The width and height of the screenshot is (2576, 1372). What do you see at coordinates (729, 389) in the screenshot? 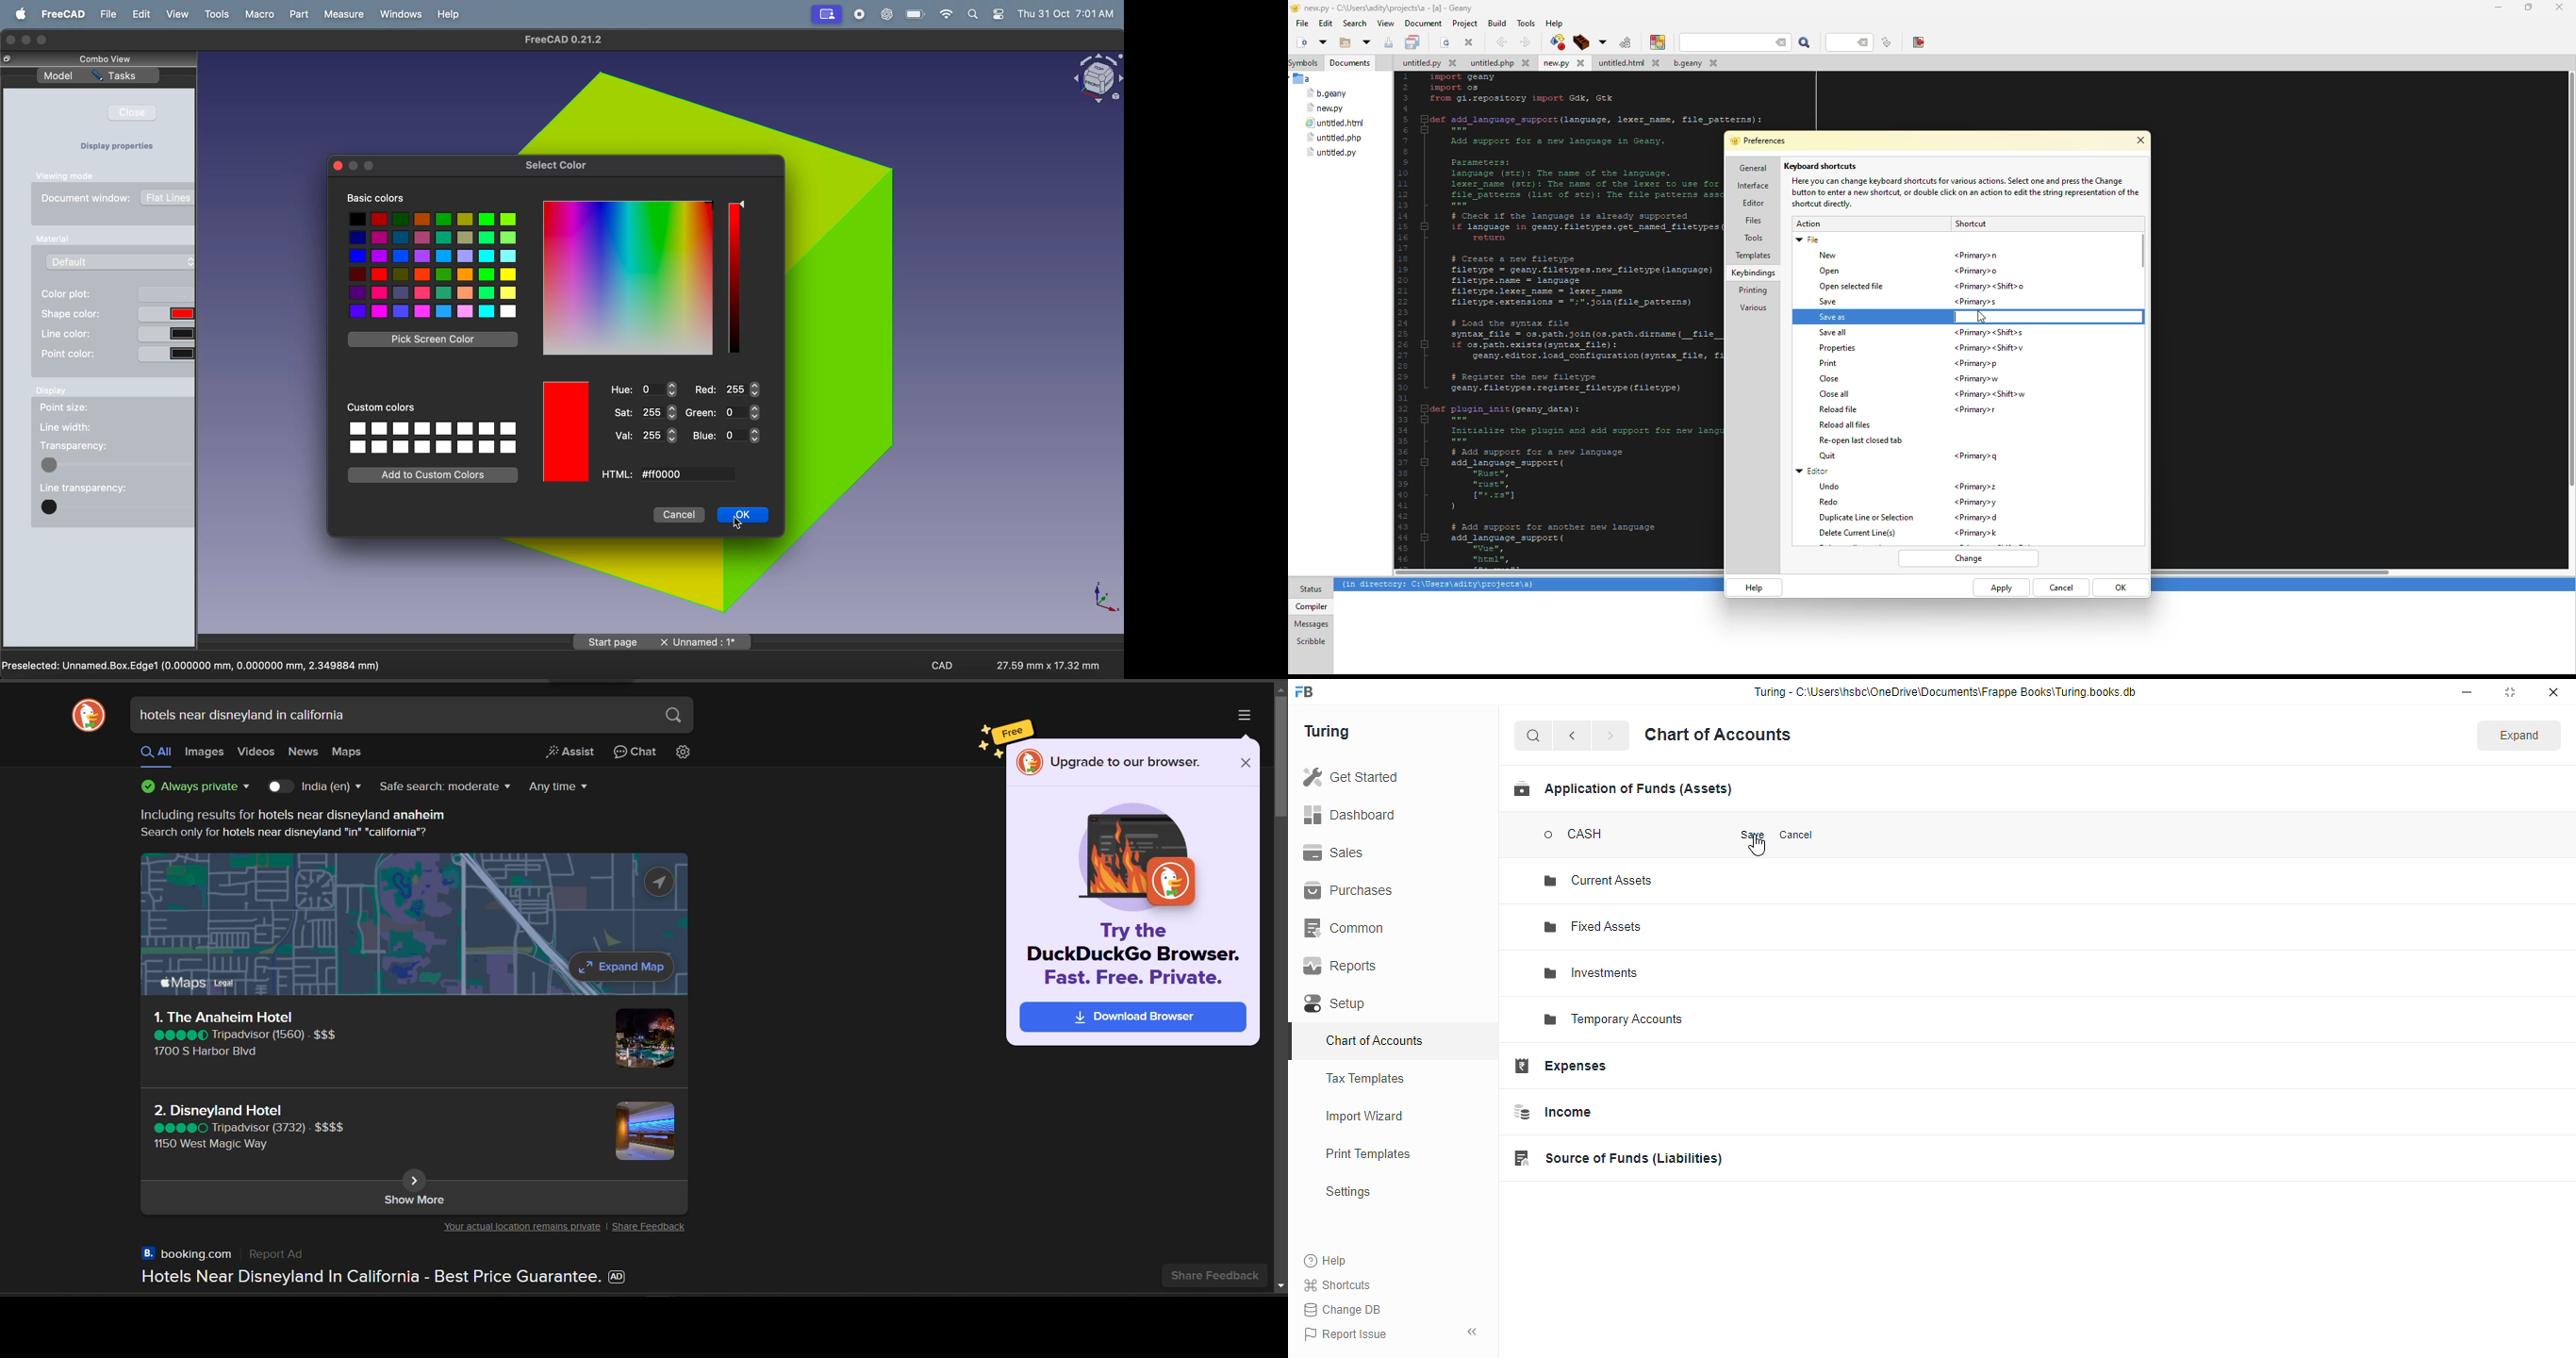
I see `red` at bounding box center [729, 389].